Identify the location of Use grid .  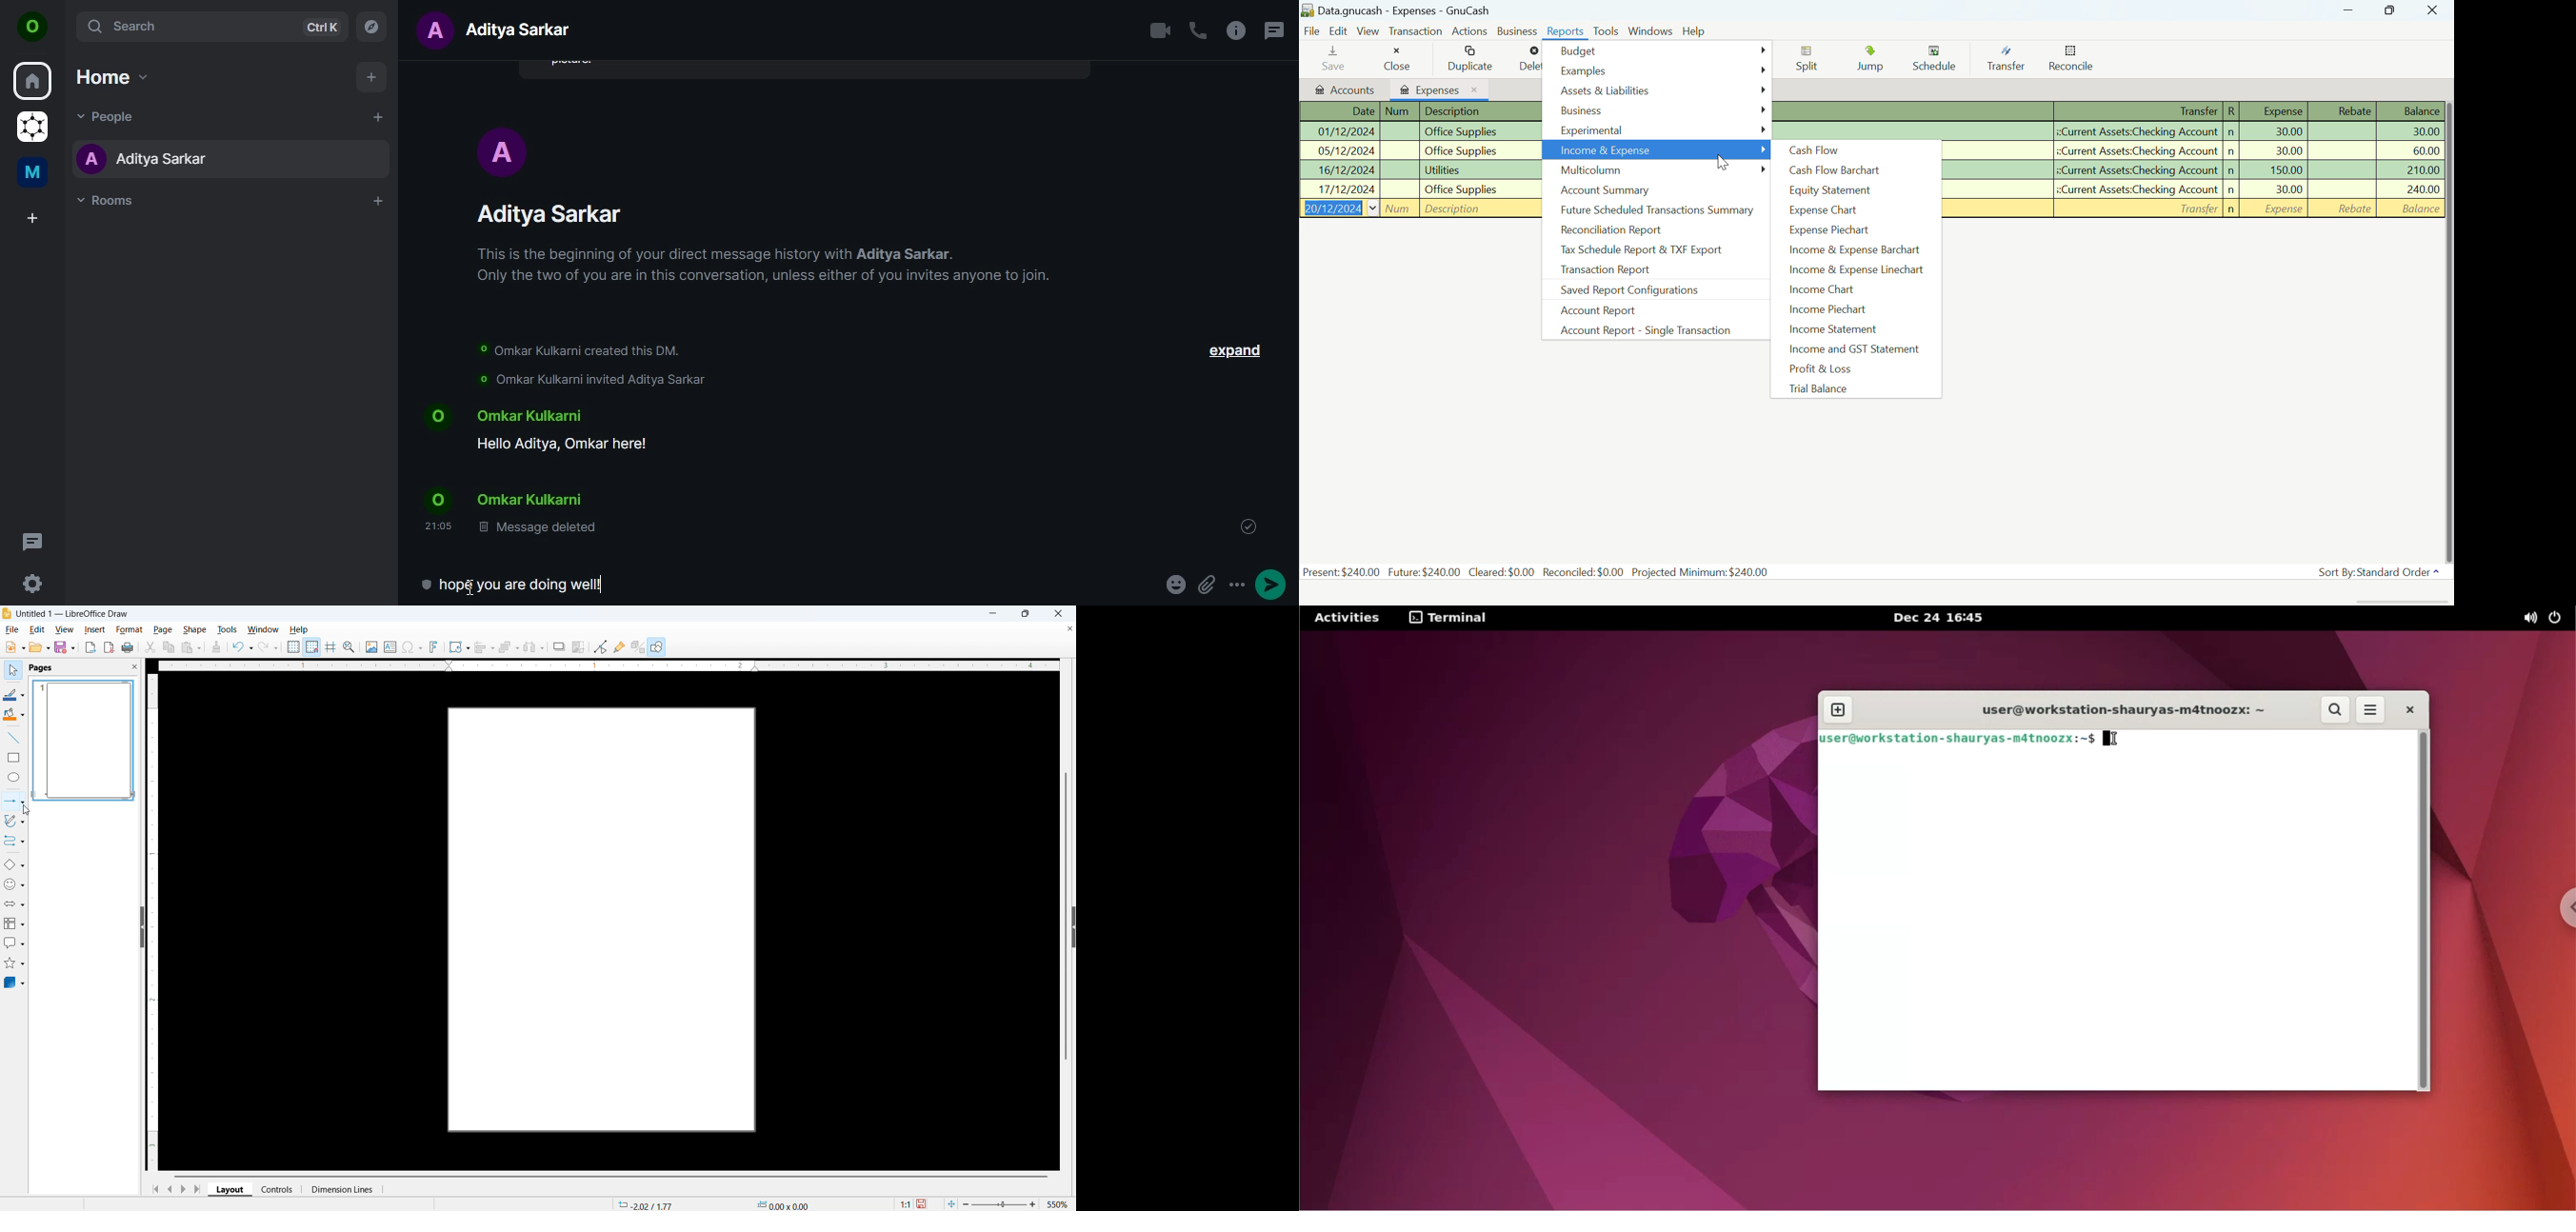
(294, 647).